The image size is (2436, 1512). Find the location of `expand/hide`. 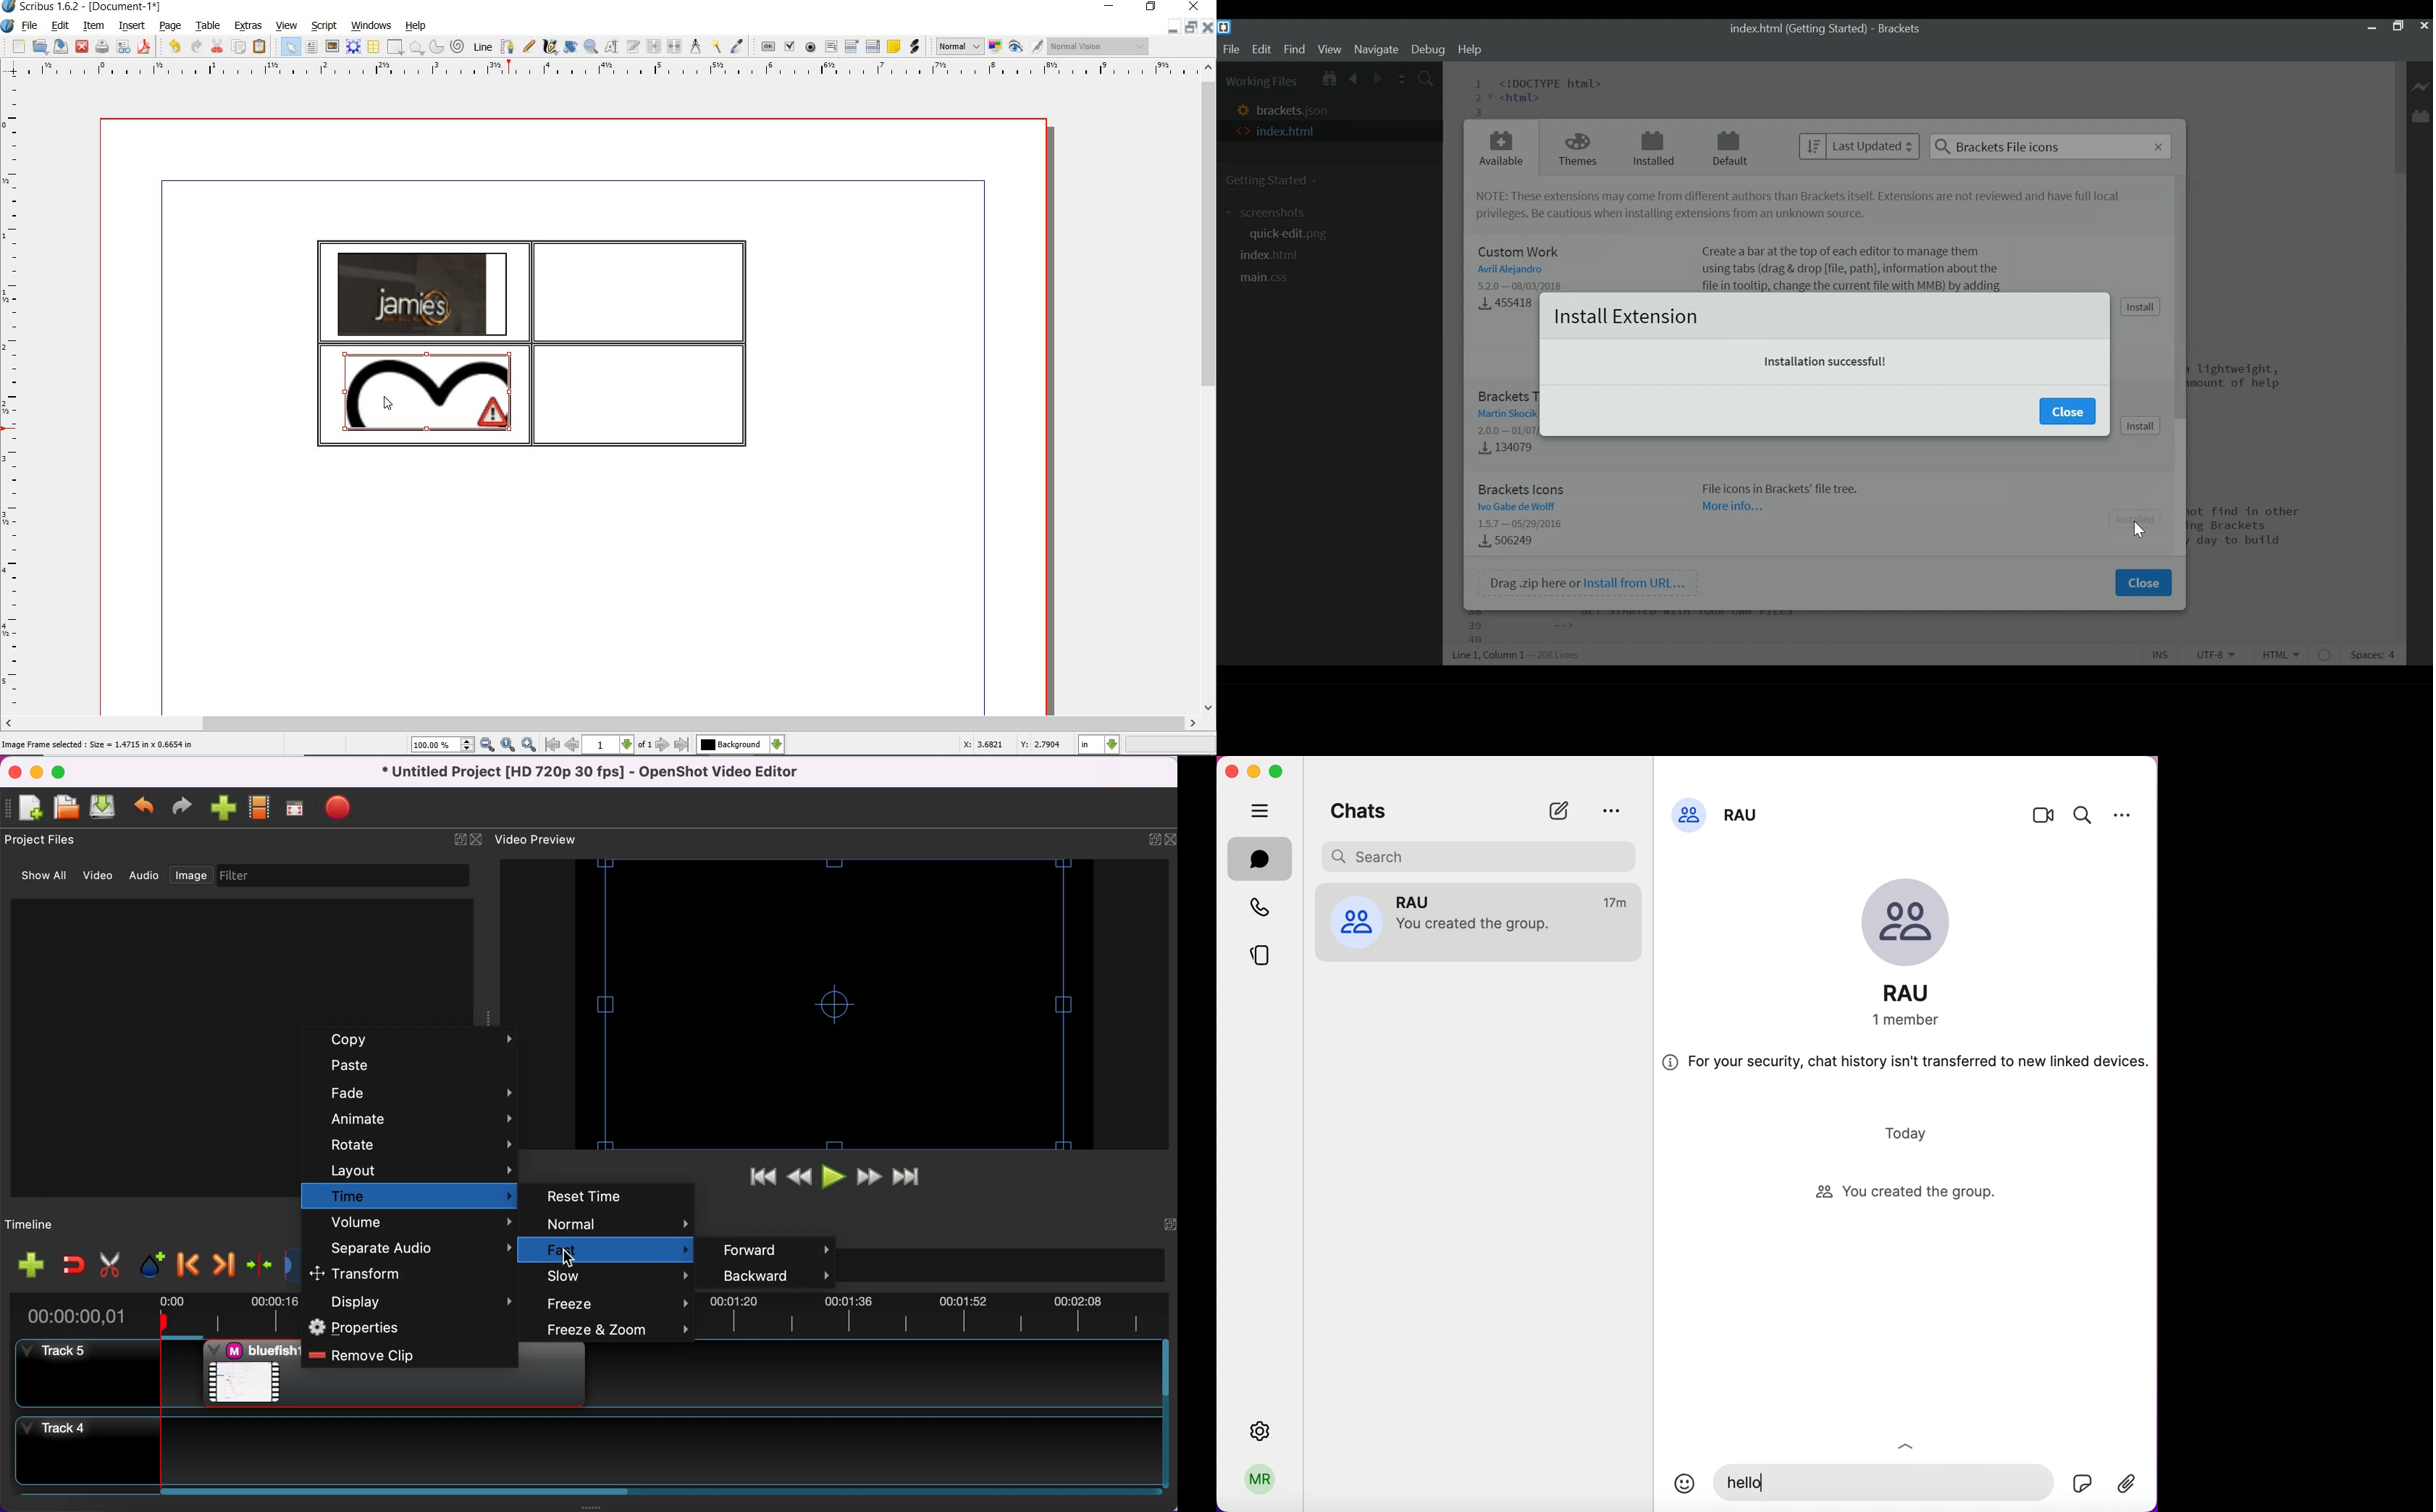

expand/hide is located at coordinates (1144, 840).